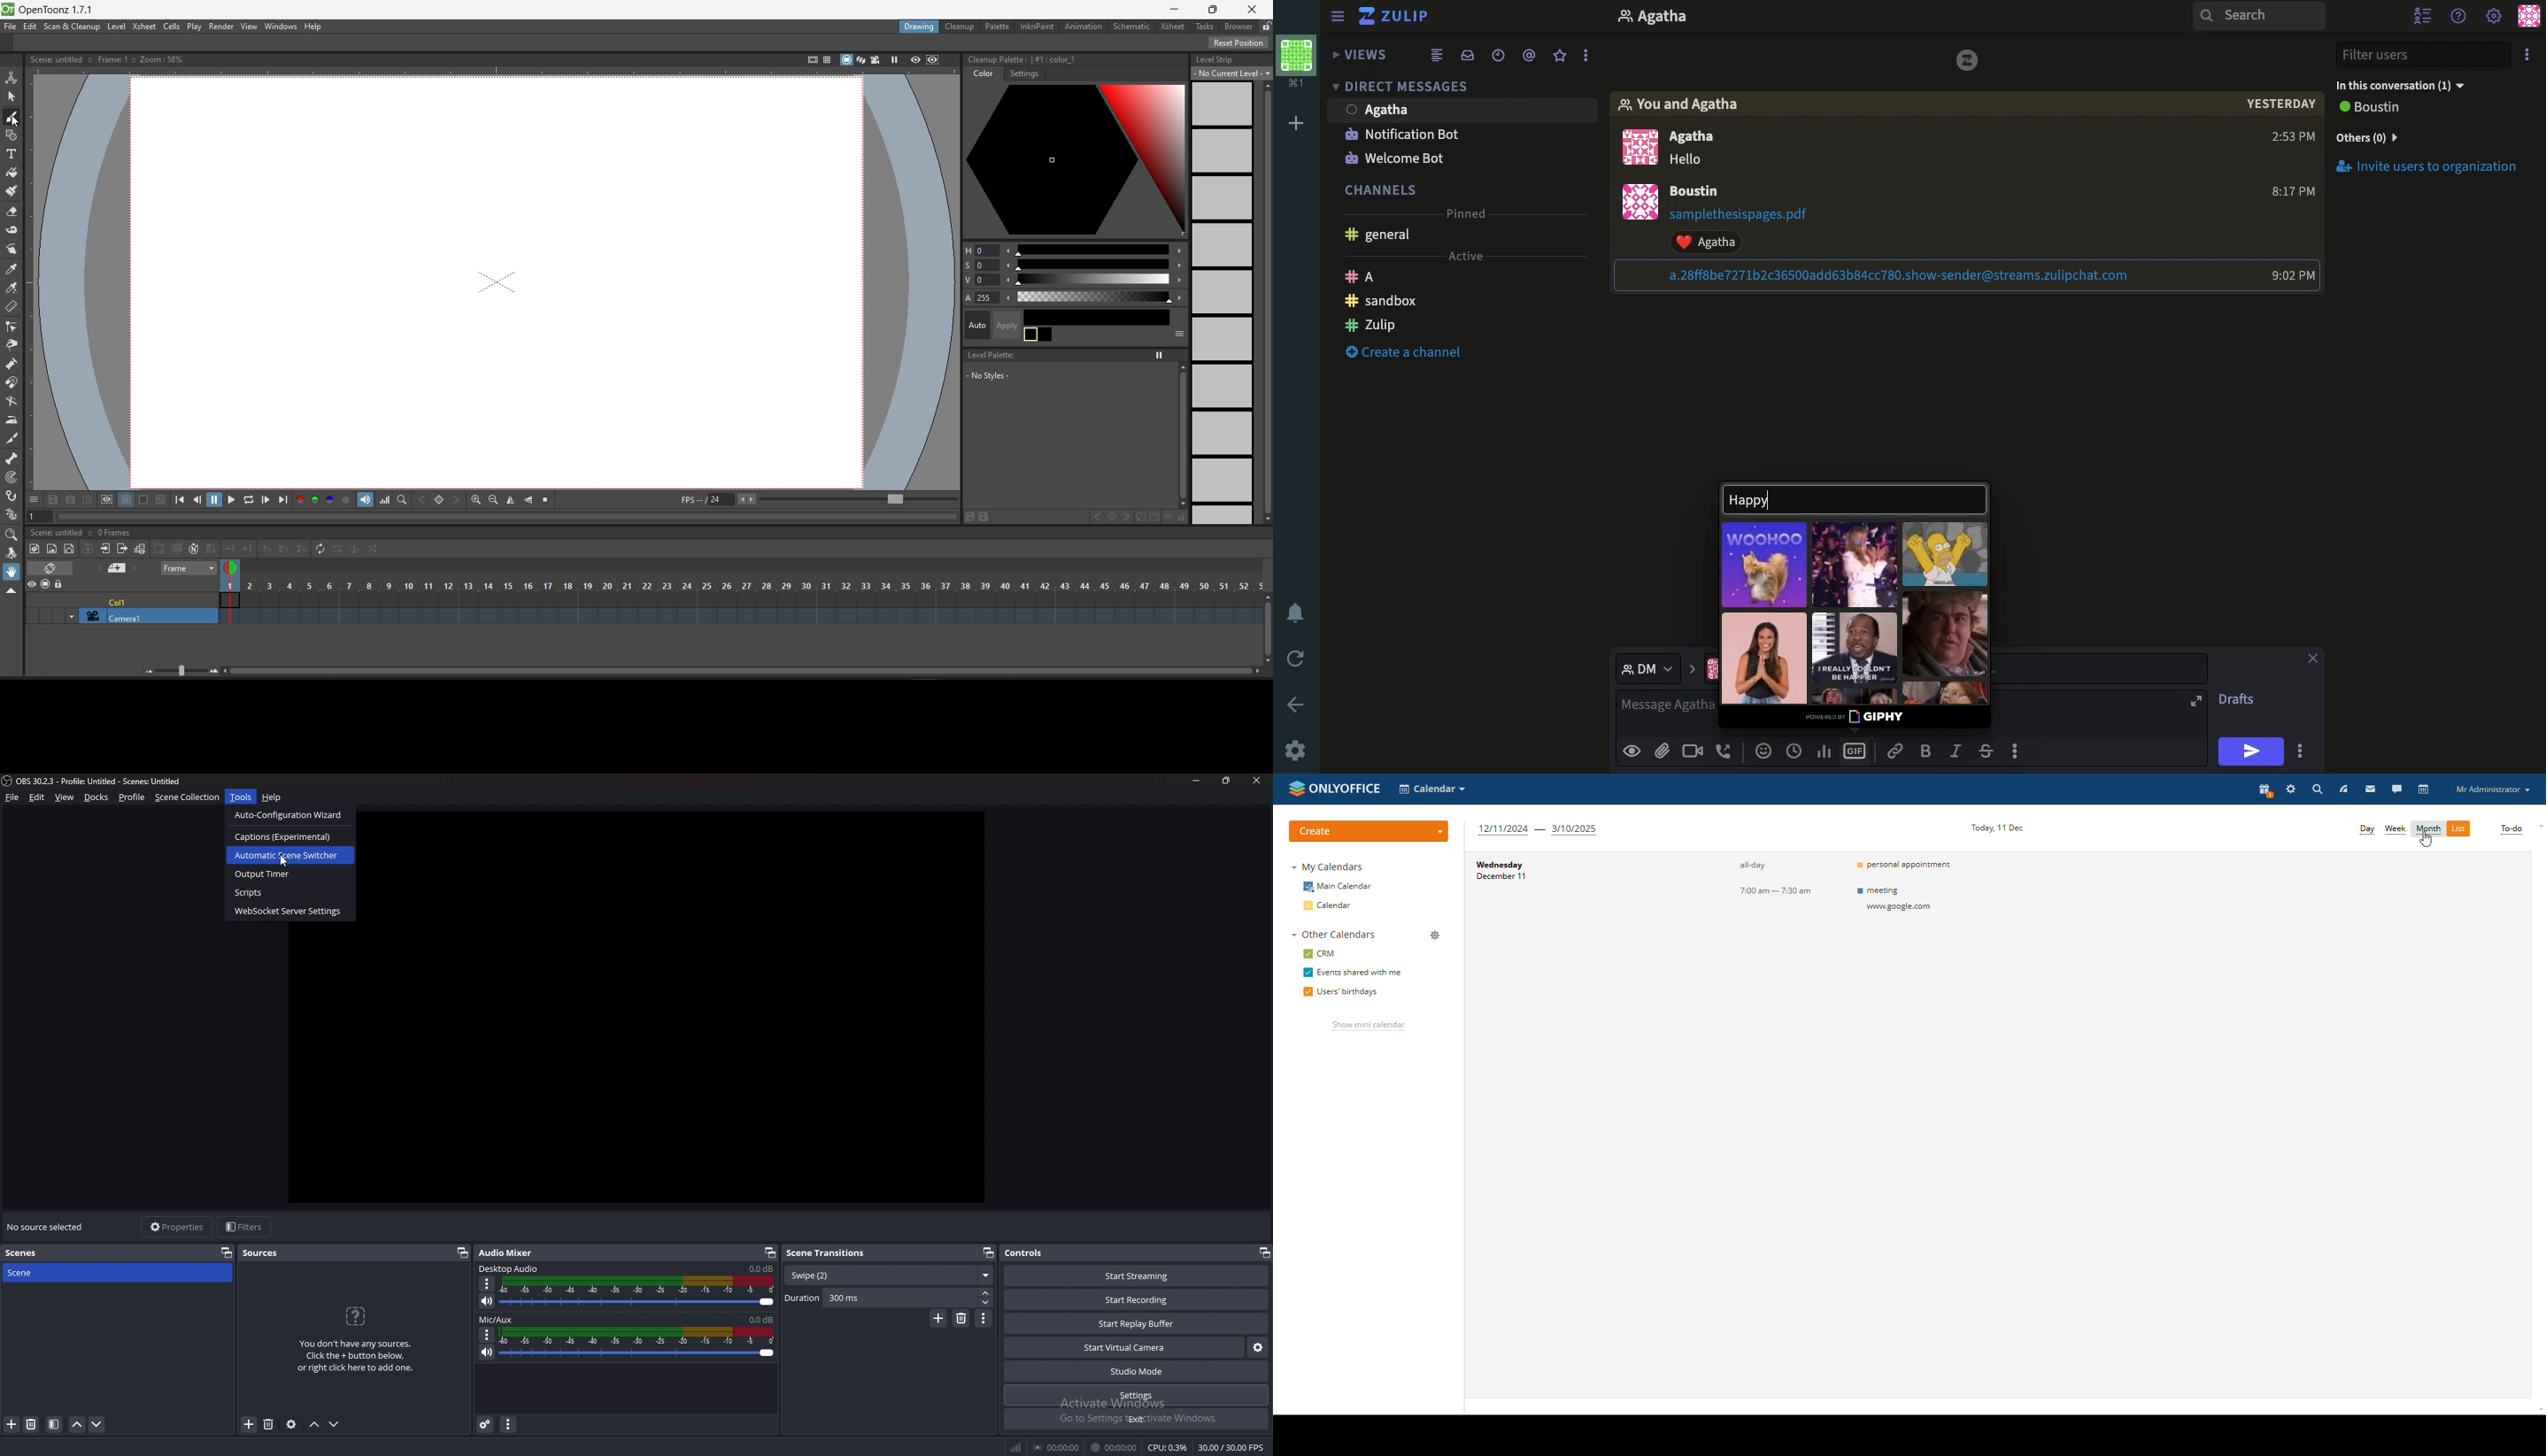  I want to click on Workspace profile, so click(1299, 60).